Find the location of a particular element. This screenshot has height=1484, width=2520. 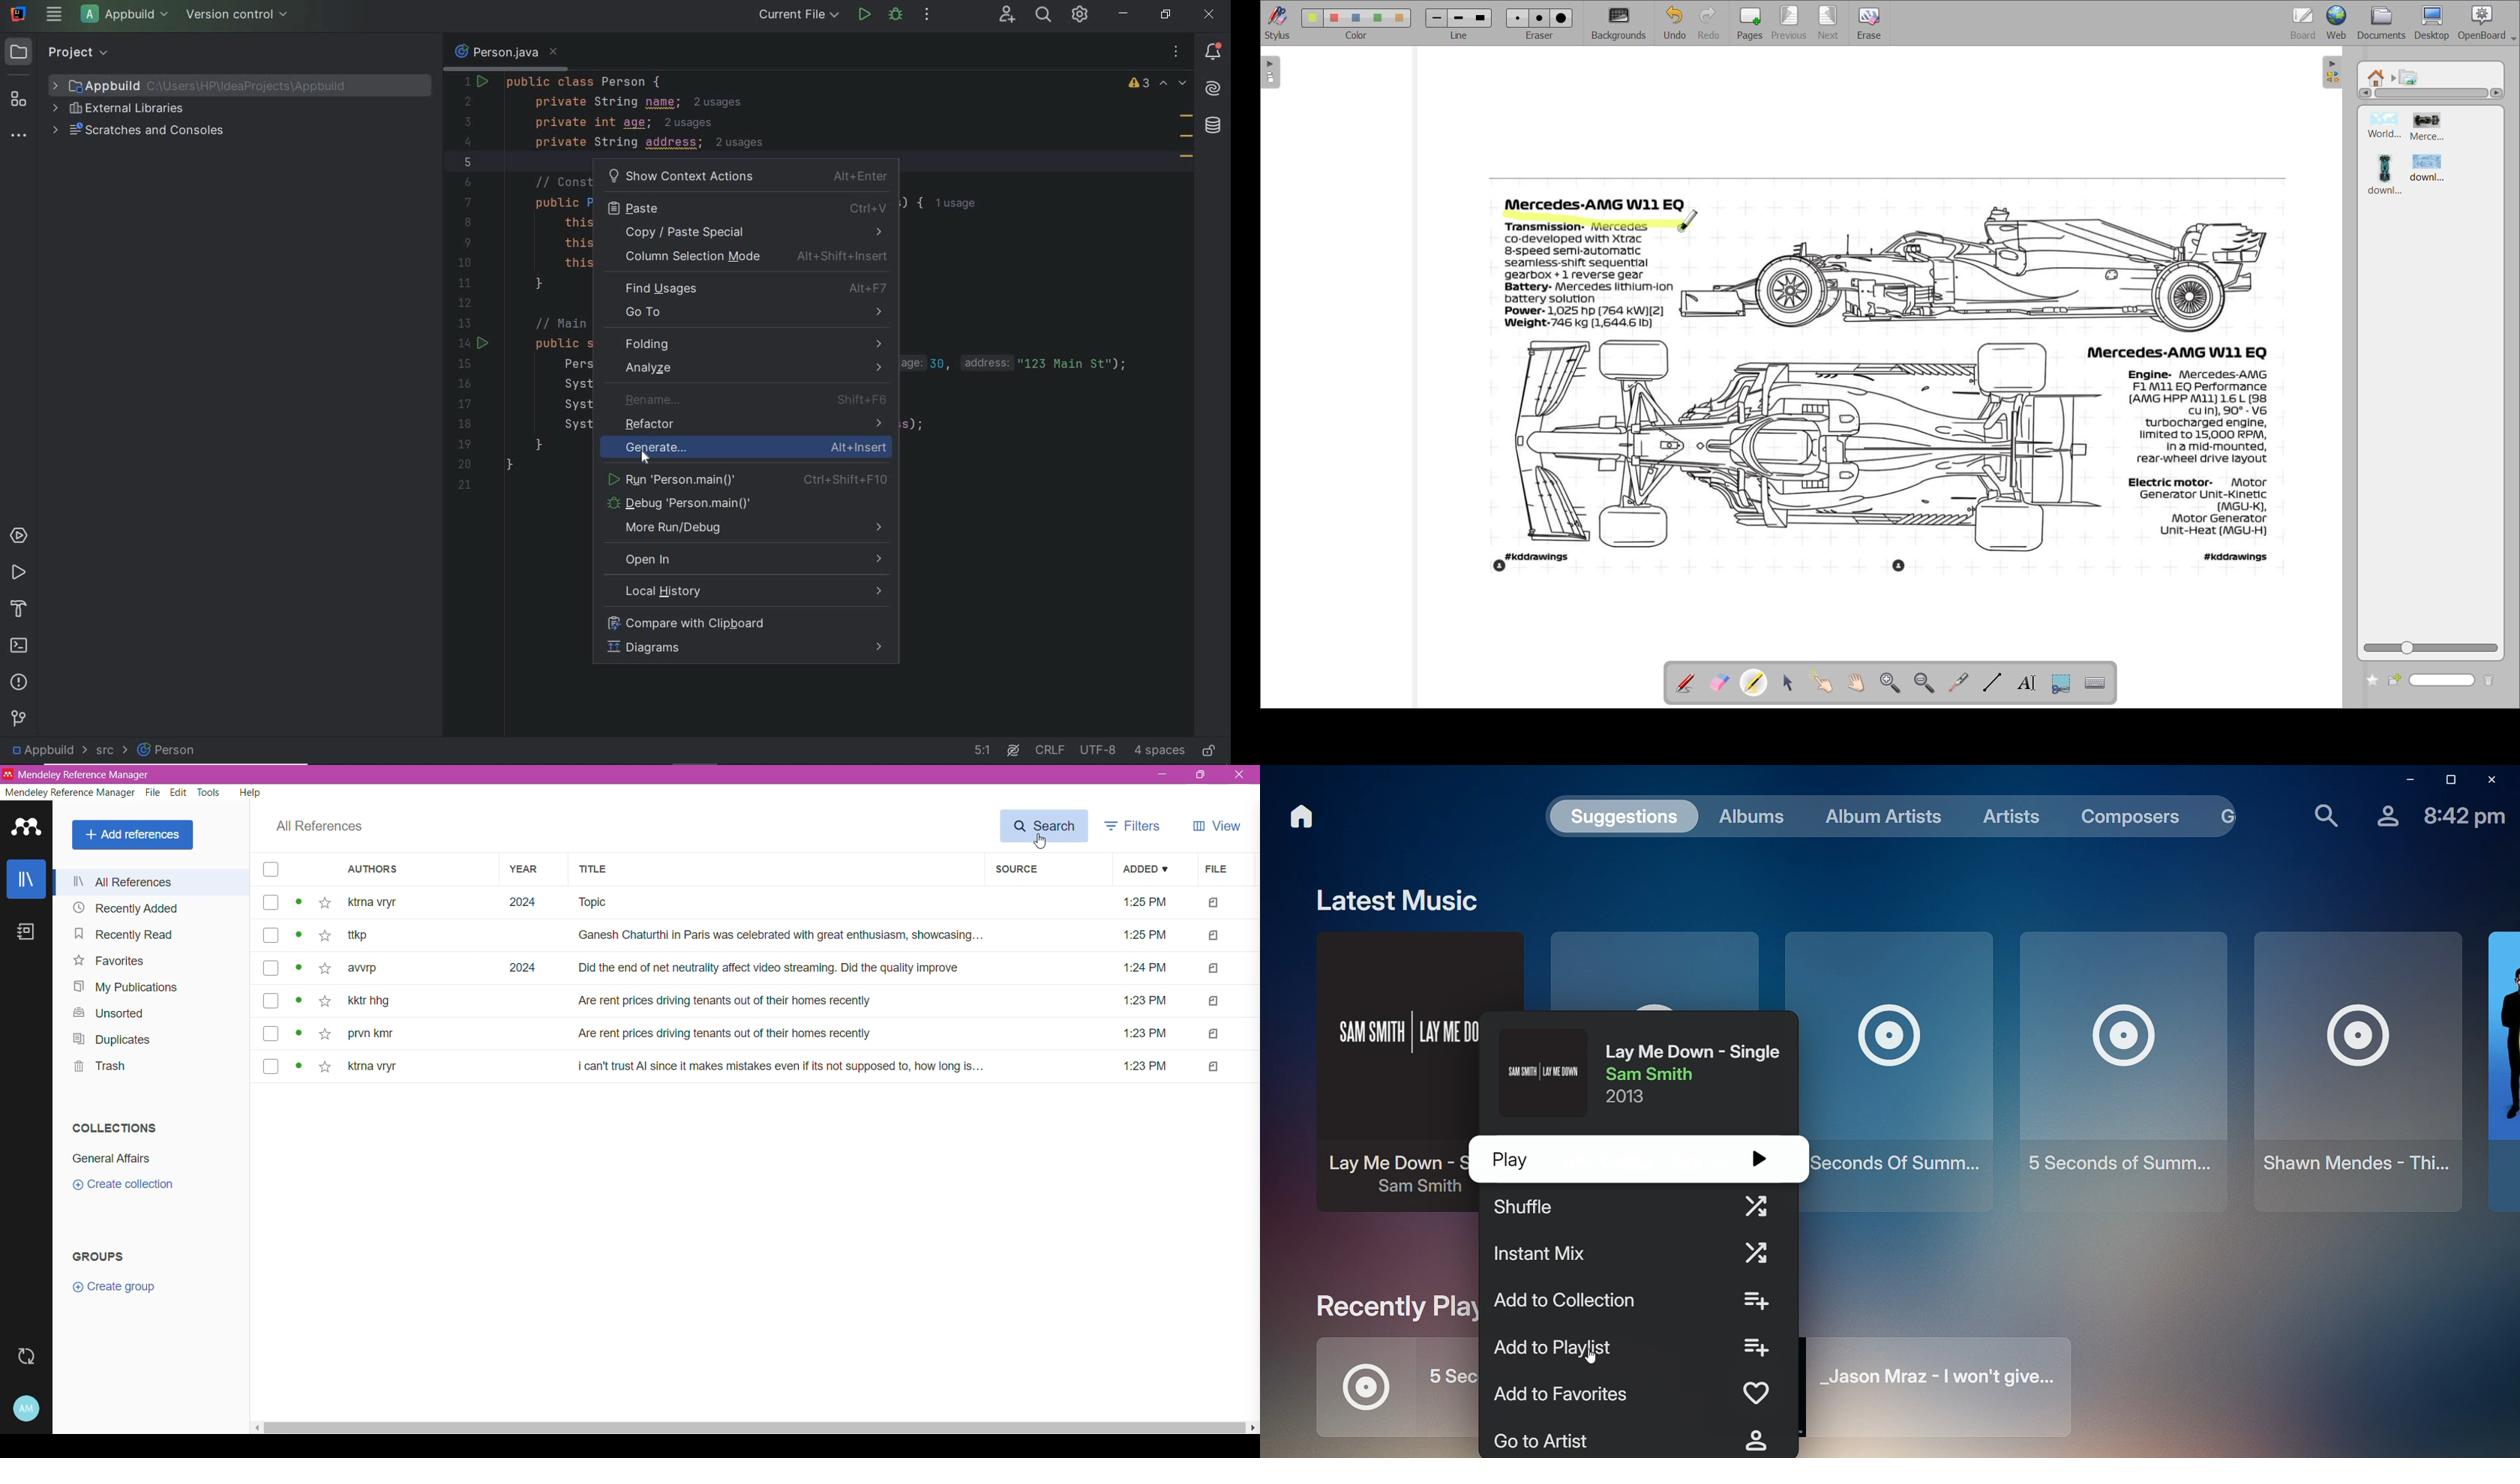

main menu is located at coordinates (53, 15).